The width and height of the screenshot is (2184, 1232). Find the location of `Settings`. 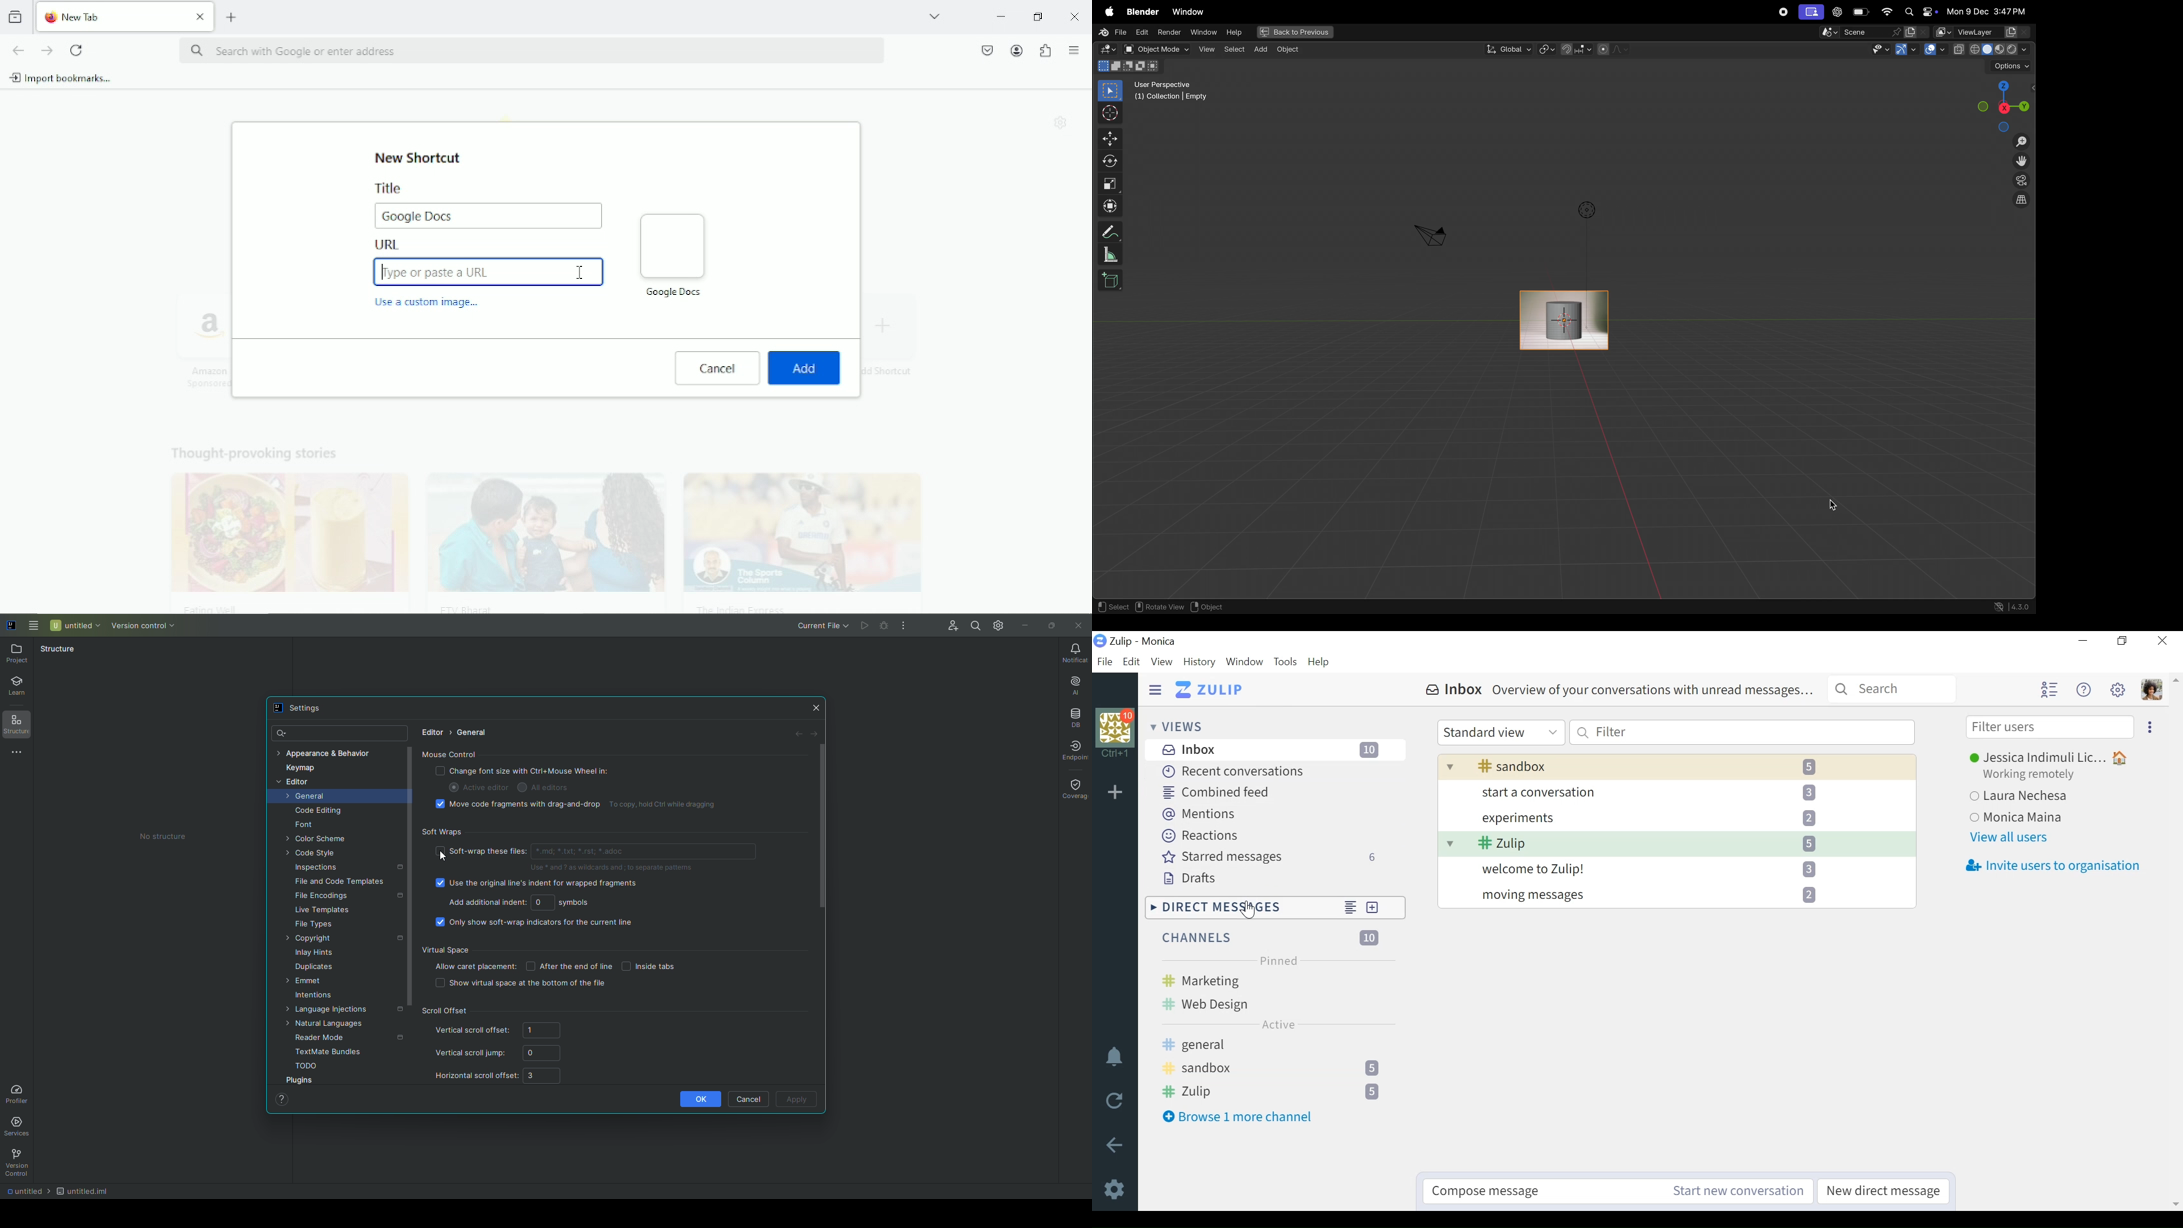

Settings is located at coordinates (305, 709).